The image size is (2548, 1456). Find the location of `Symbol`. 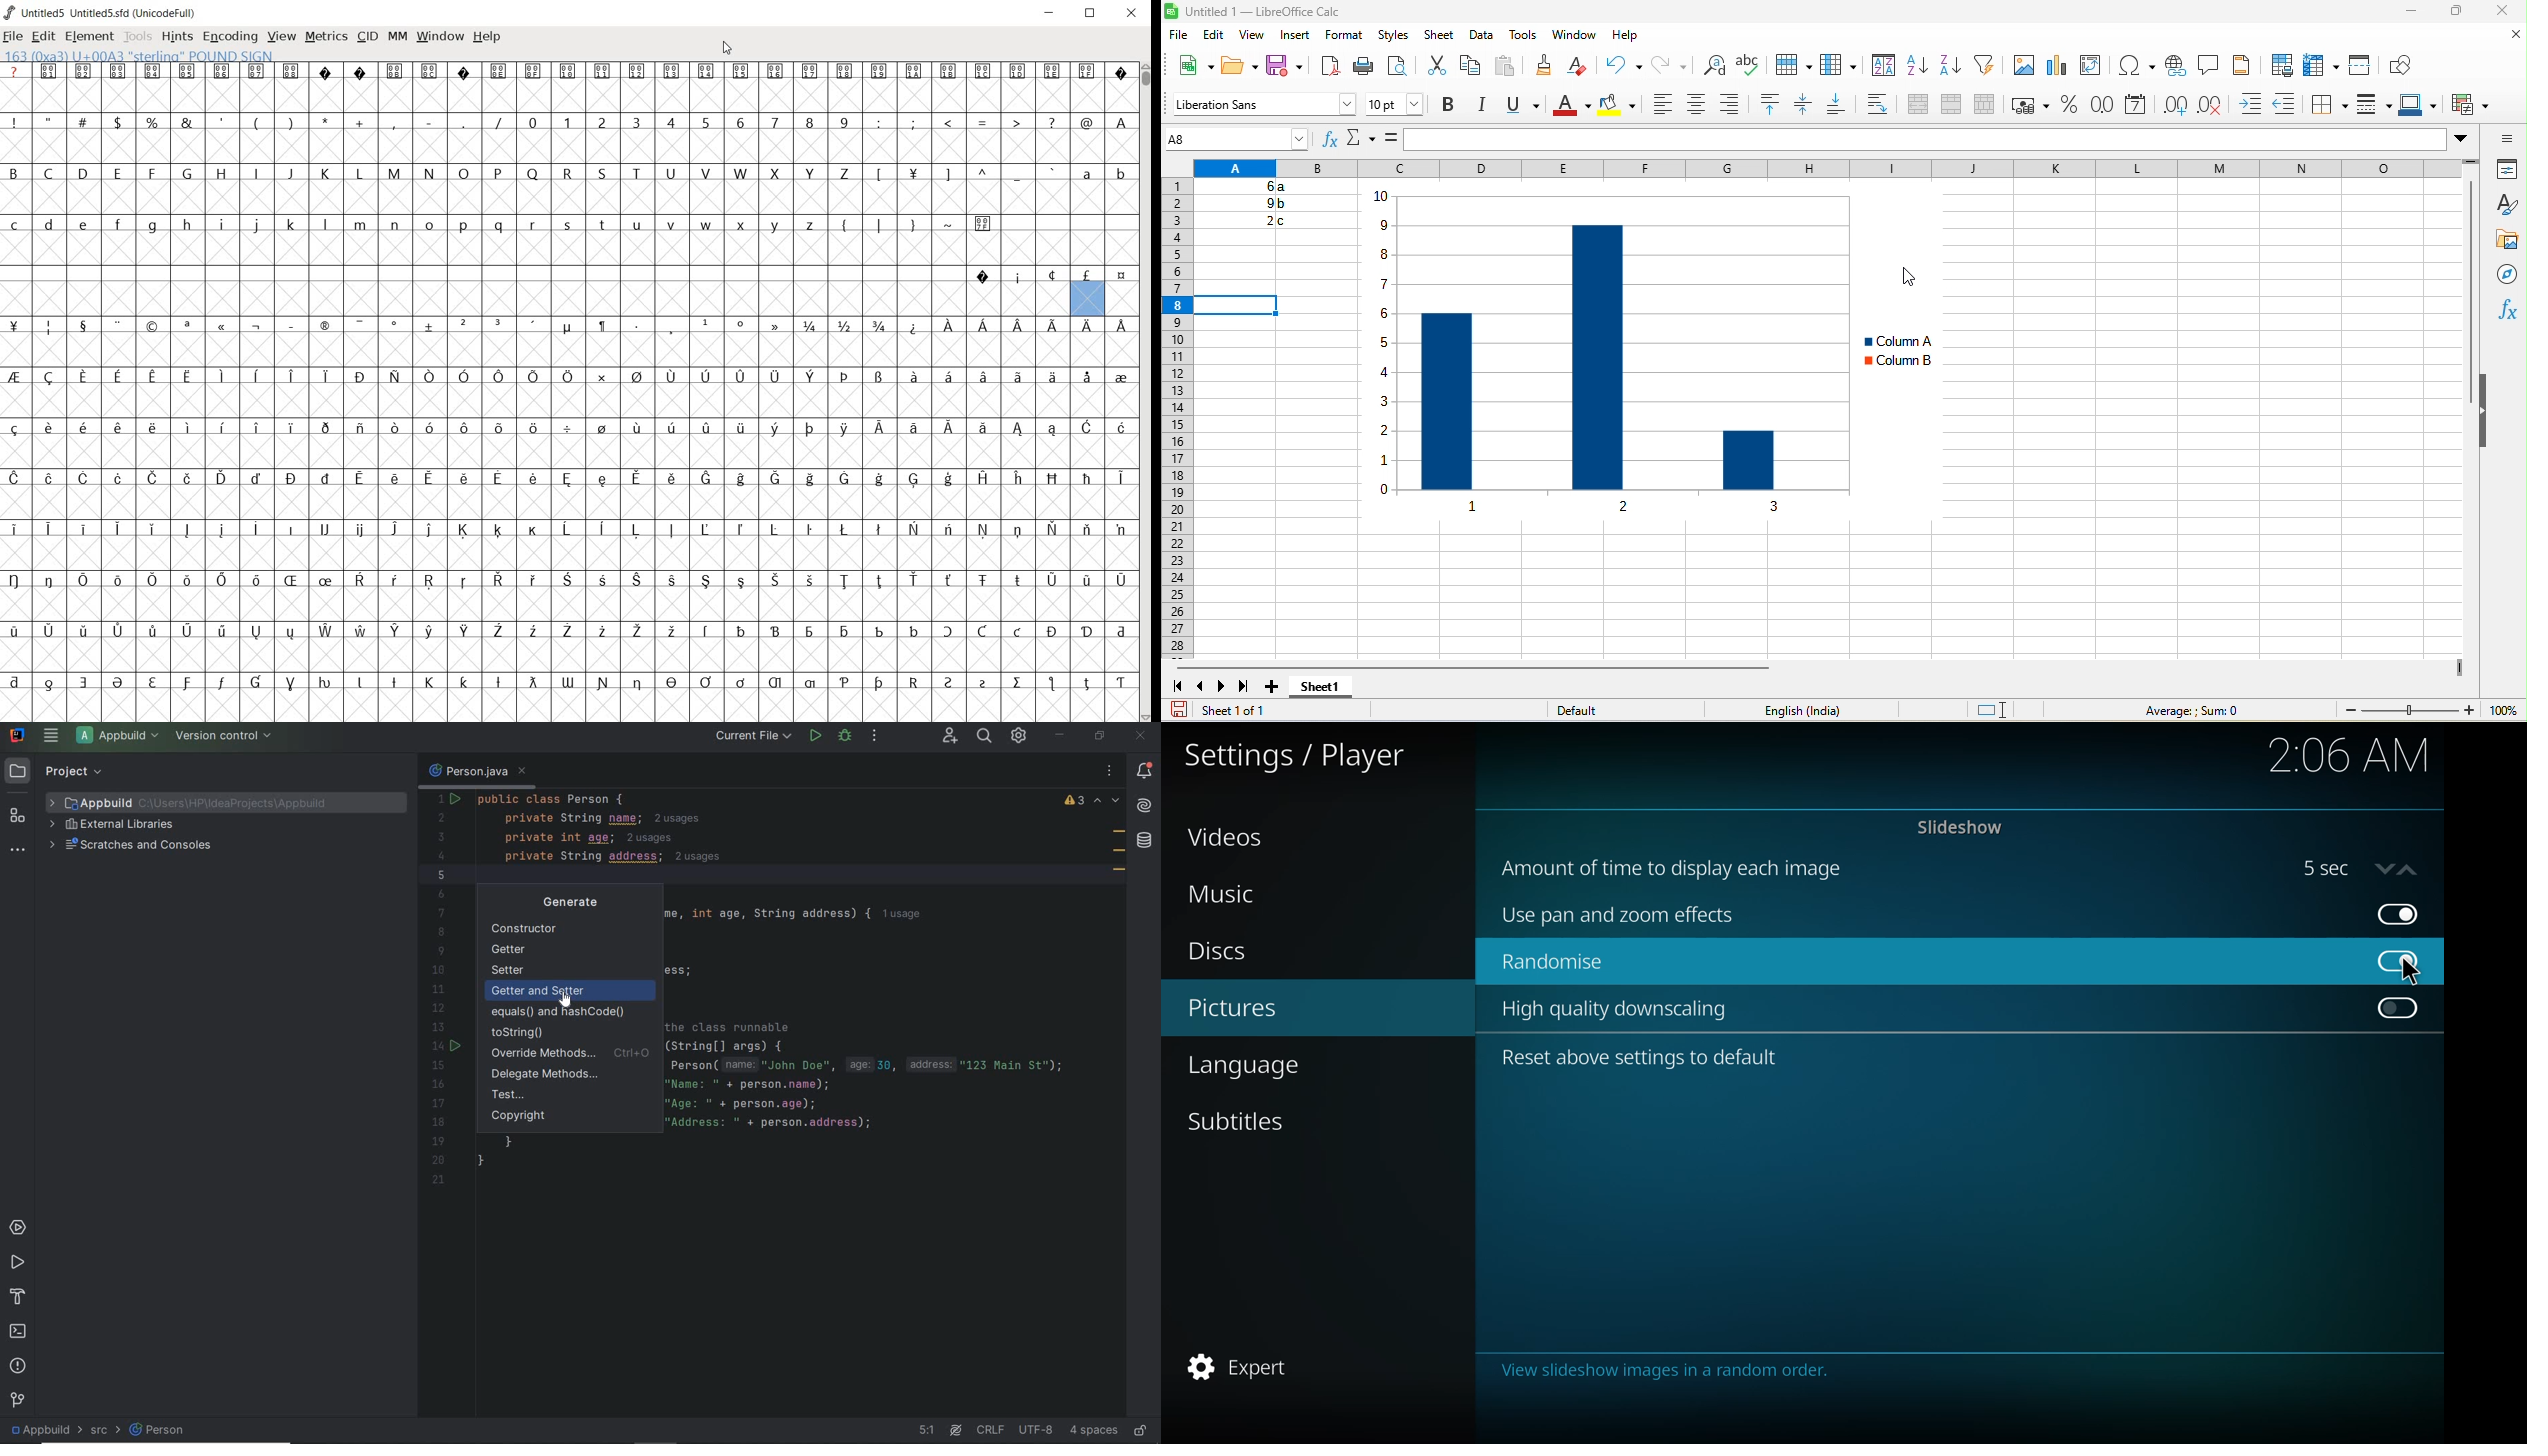

Symbol is located at coordinates (463, 377).